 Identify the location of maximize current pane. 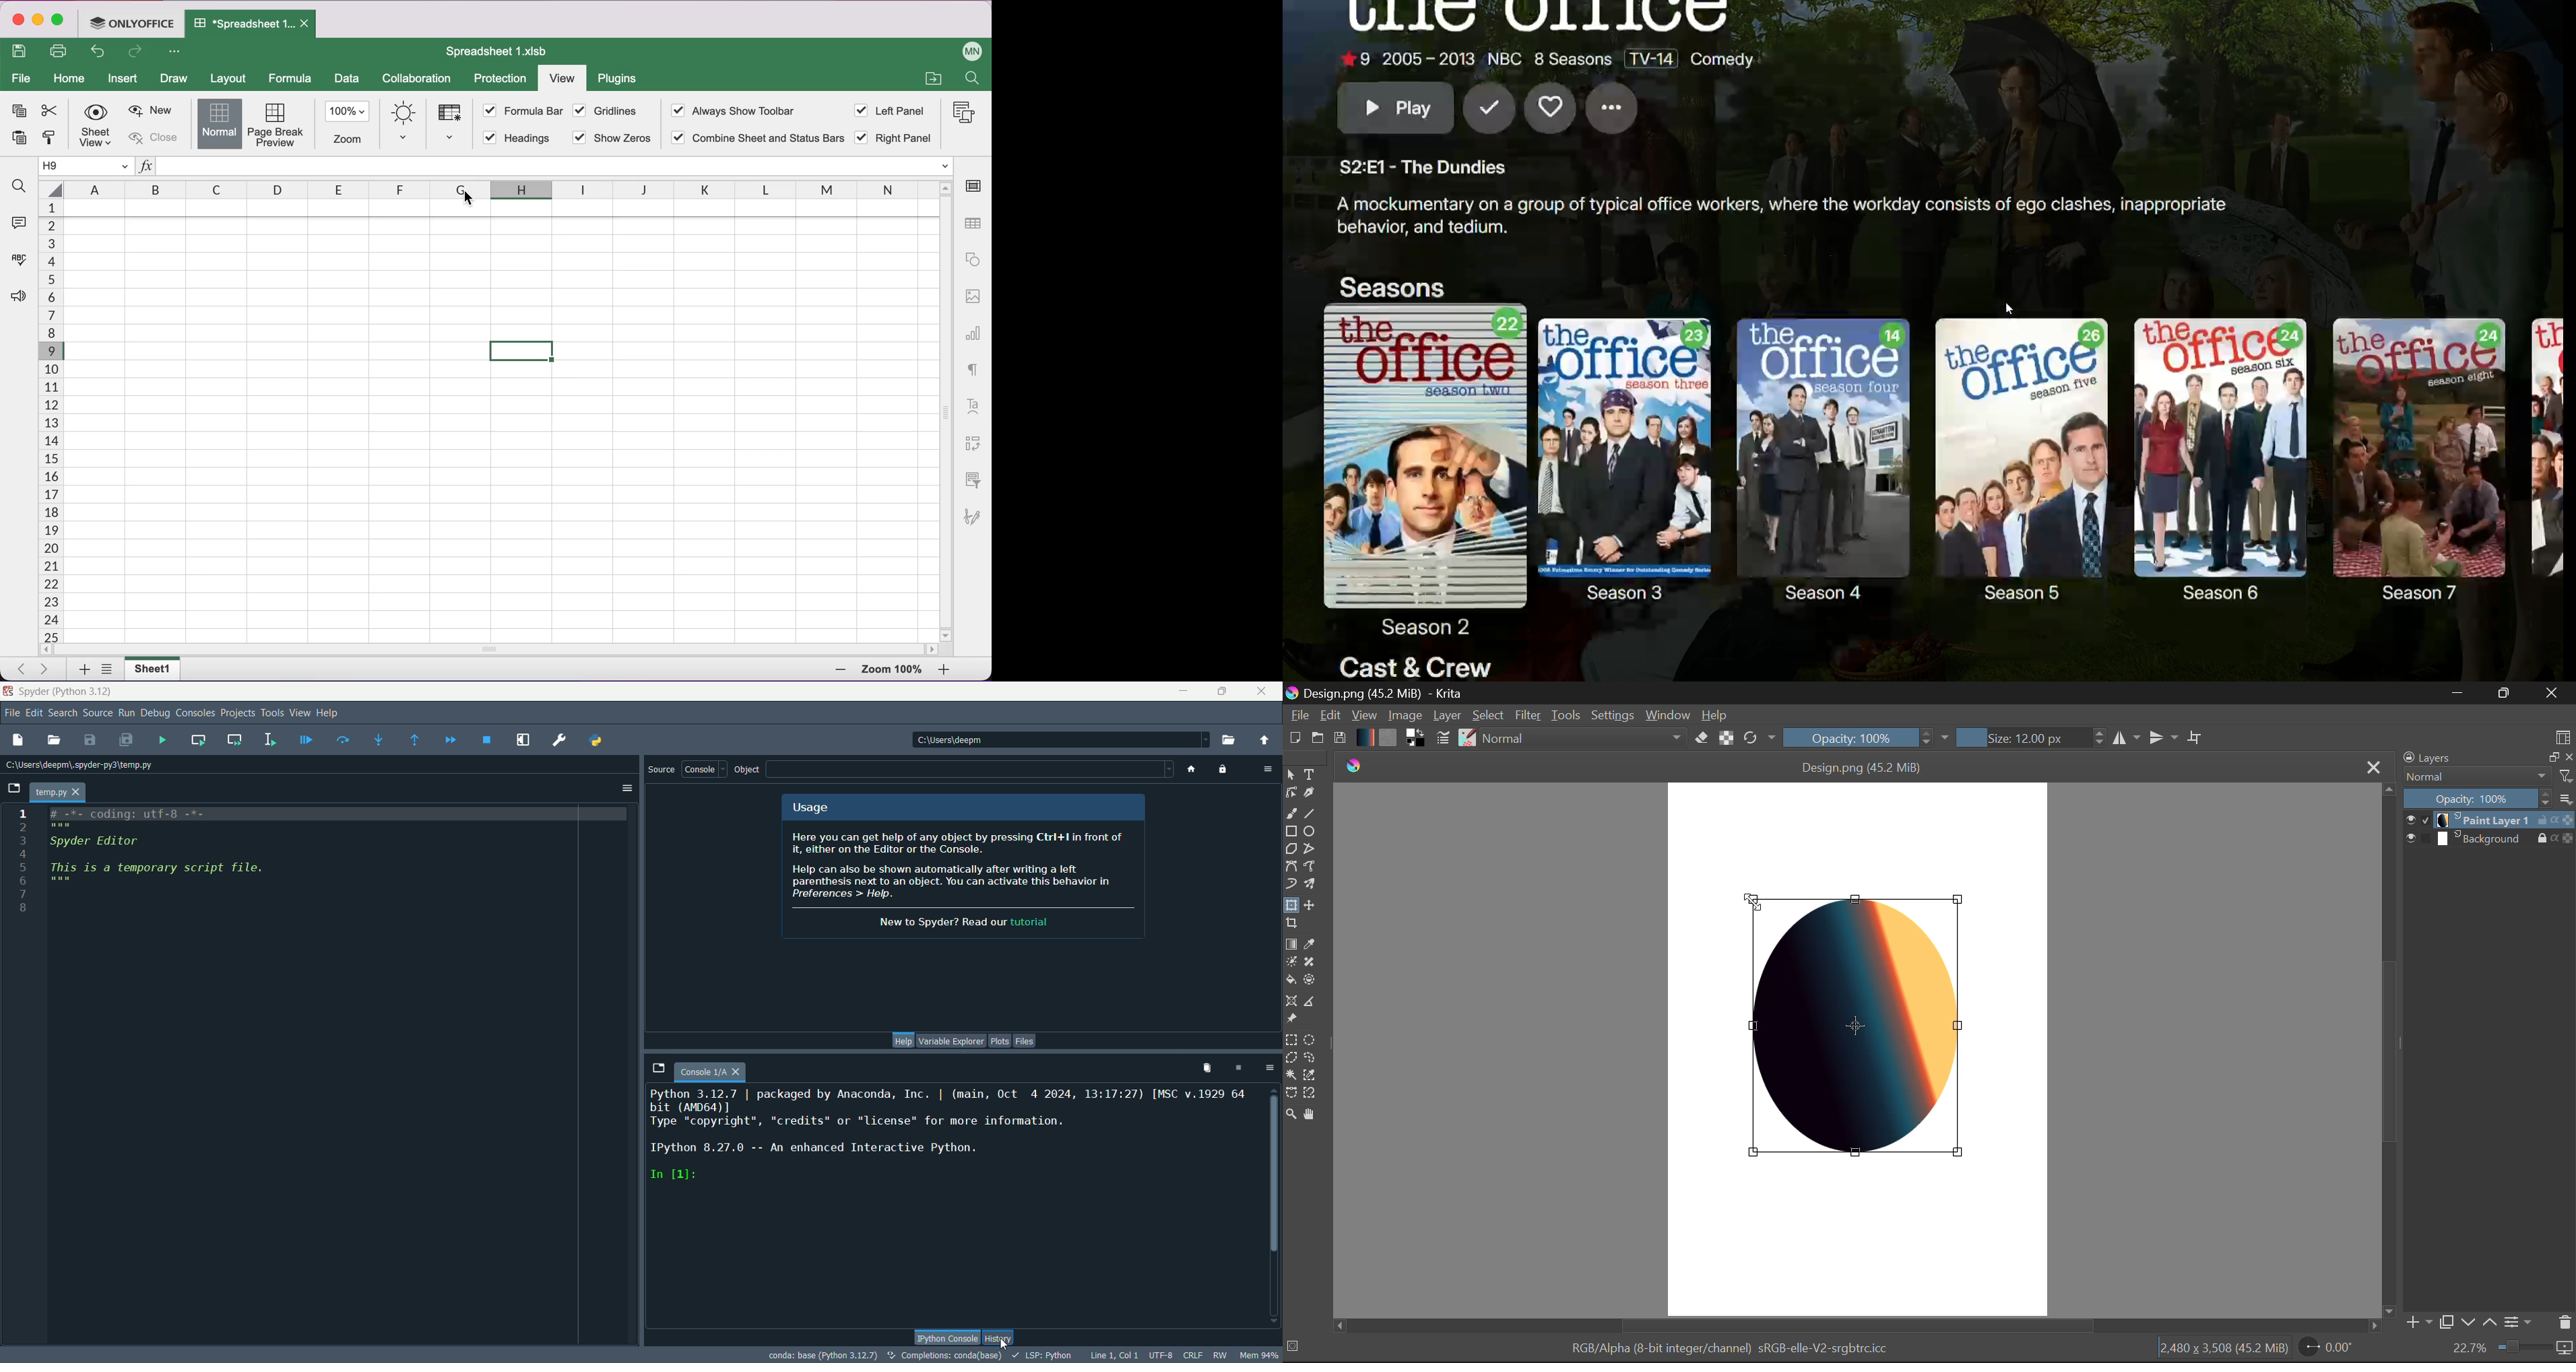
(524, 738).